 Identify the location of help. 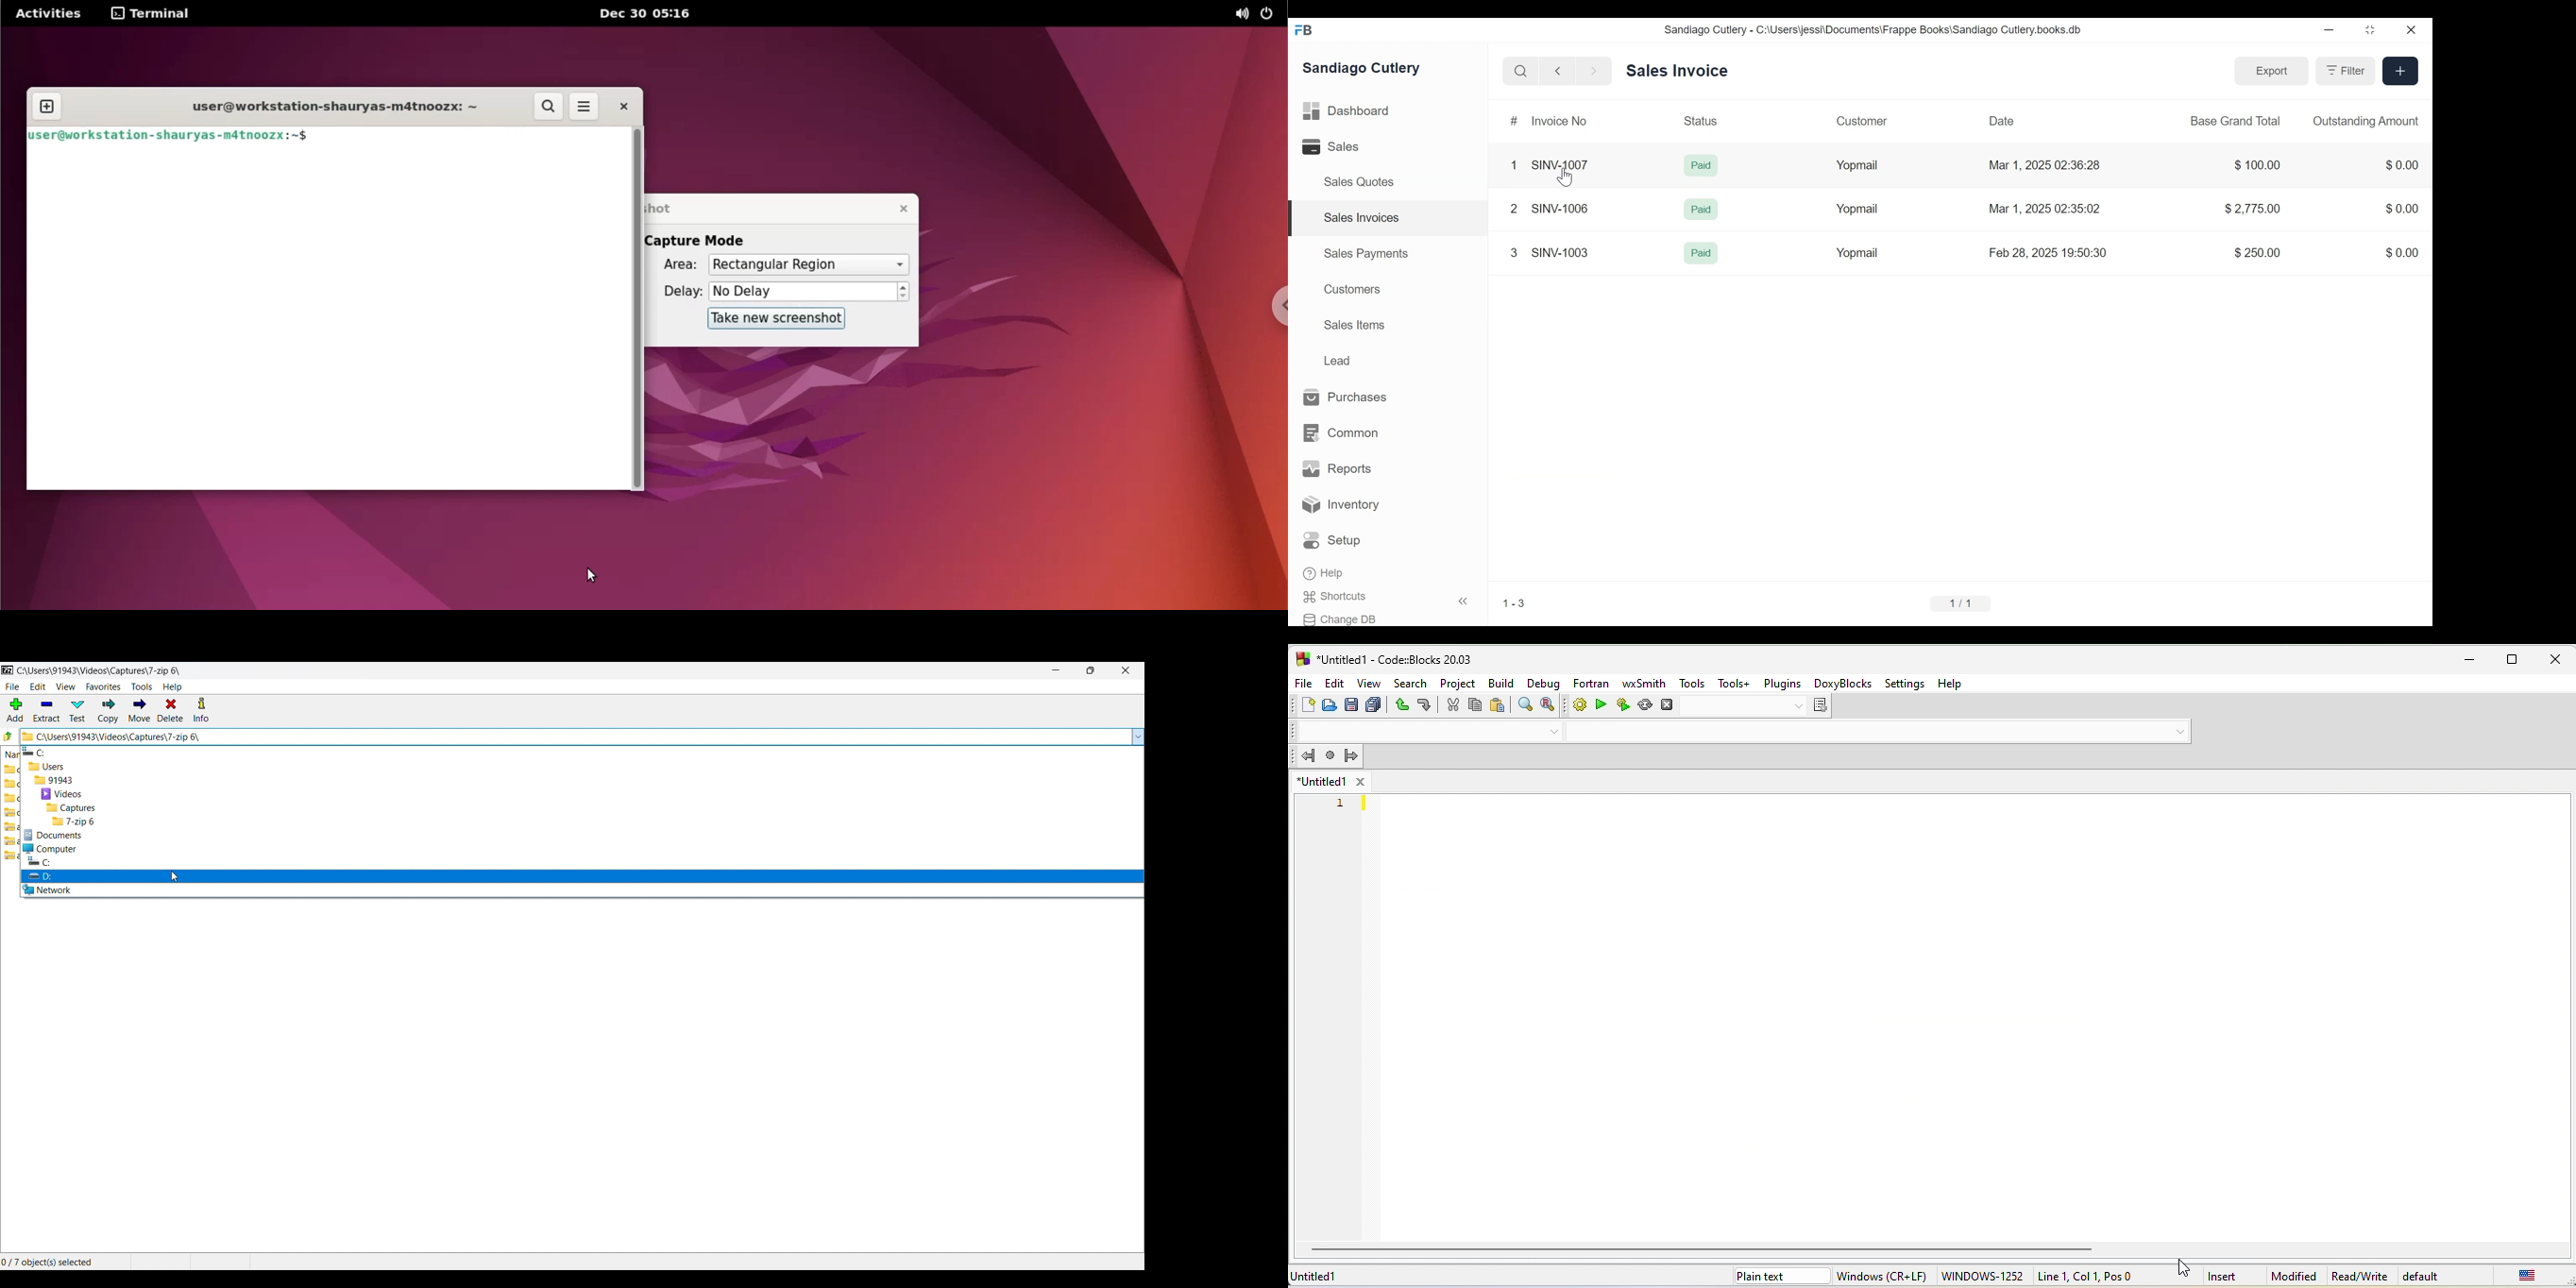
(1954, 683).